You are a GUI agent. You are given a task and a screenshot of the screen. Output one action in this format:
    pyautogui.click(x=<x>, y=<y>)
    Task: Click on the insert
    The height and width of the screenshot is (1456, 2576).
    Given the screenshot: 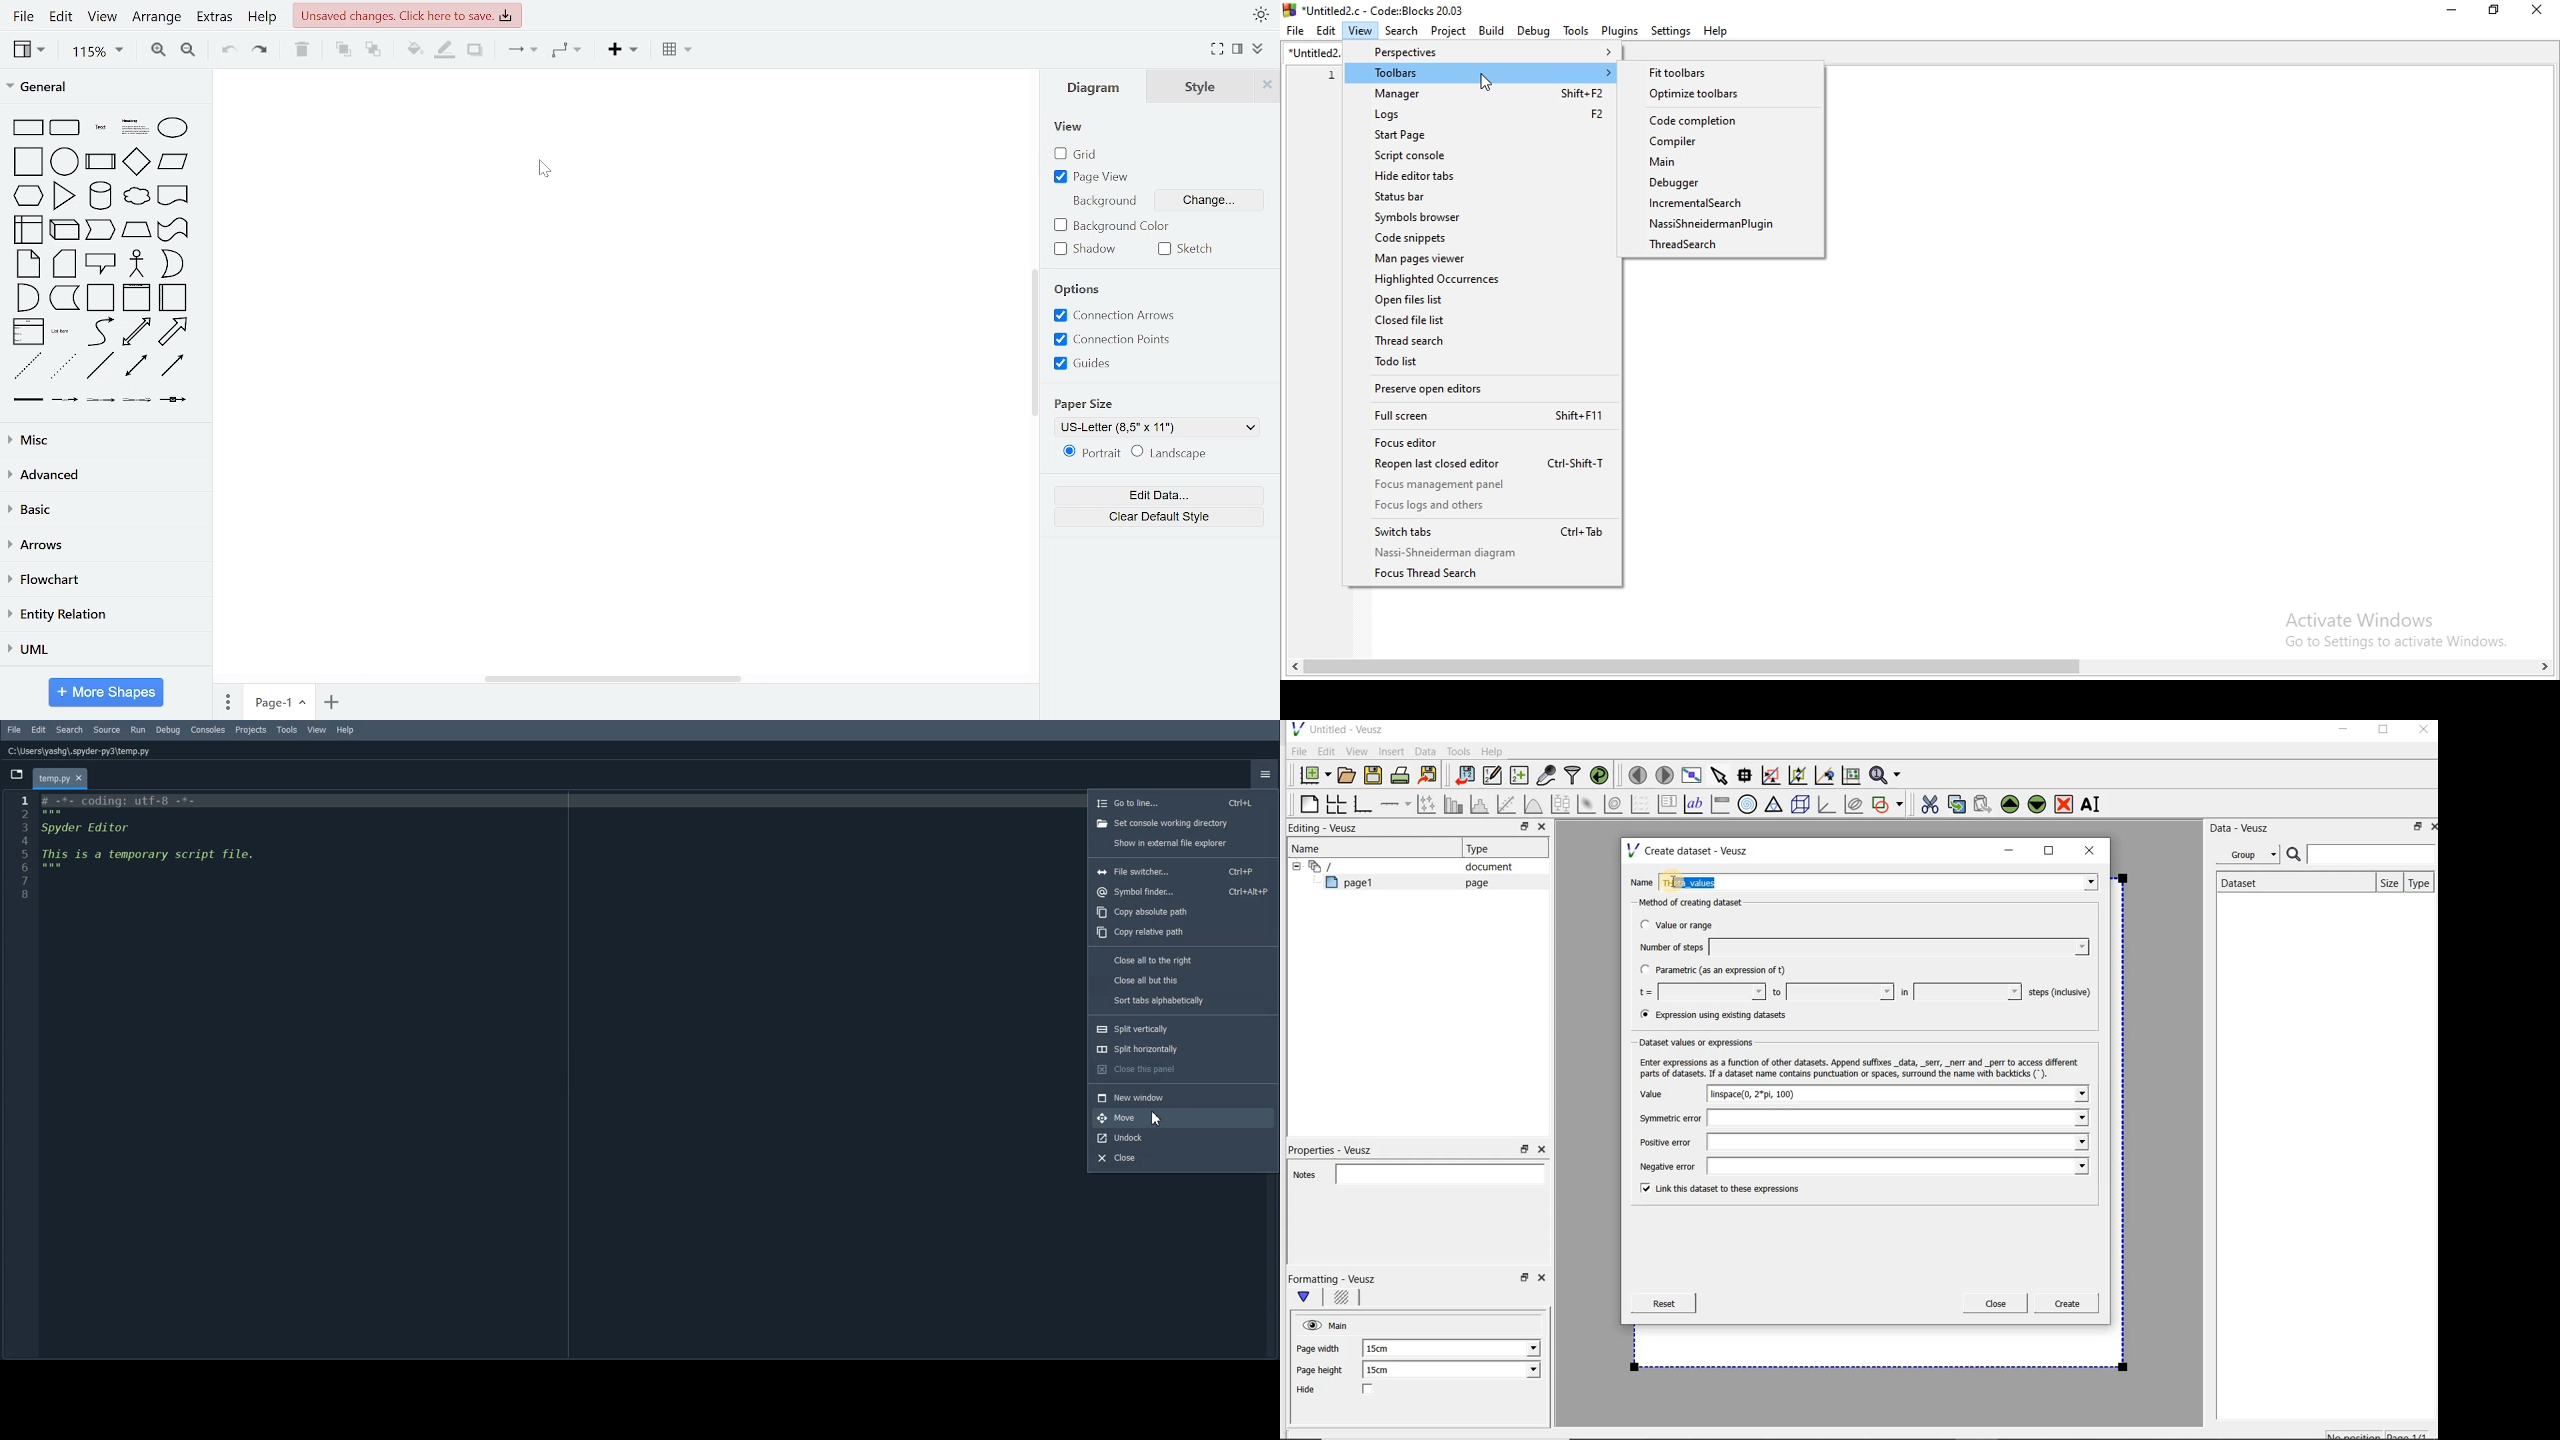 What is the action you would take?
    pyautogui.click(x=626, y=49)
    